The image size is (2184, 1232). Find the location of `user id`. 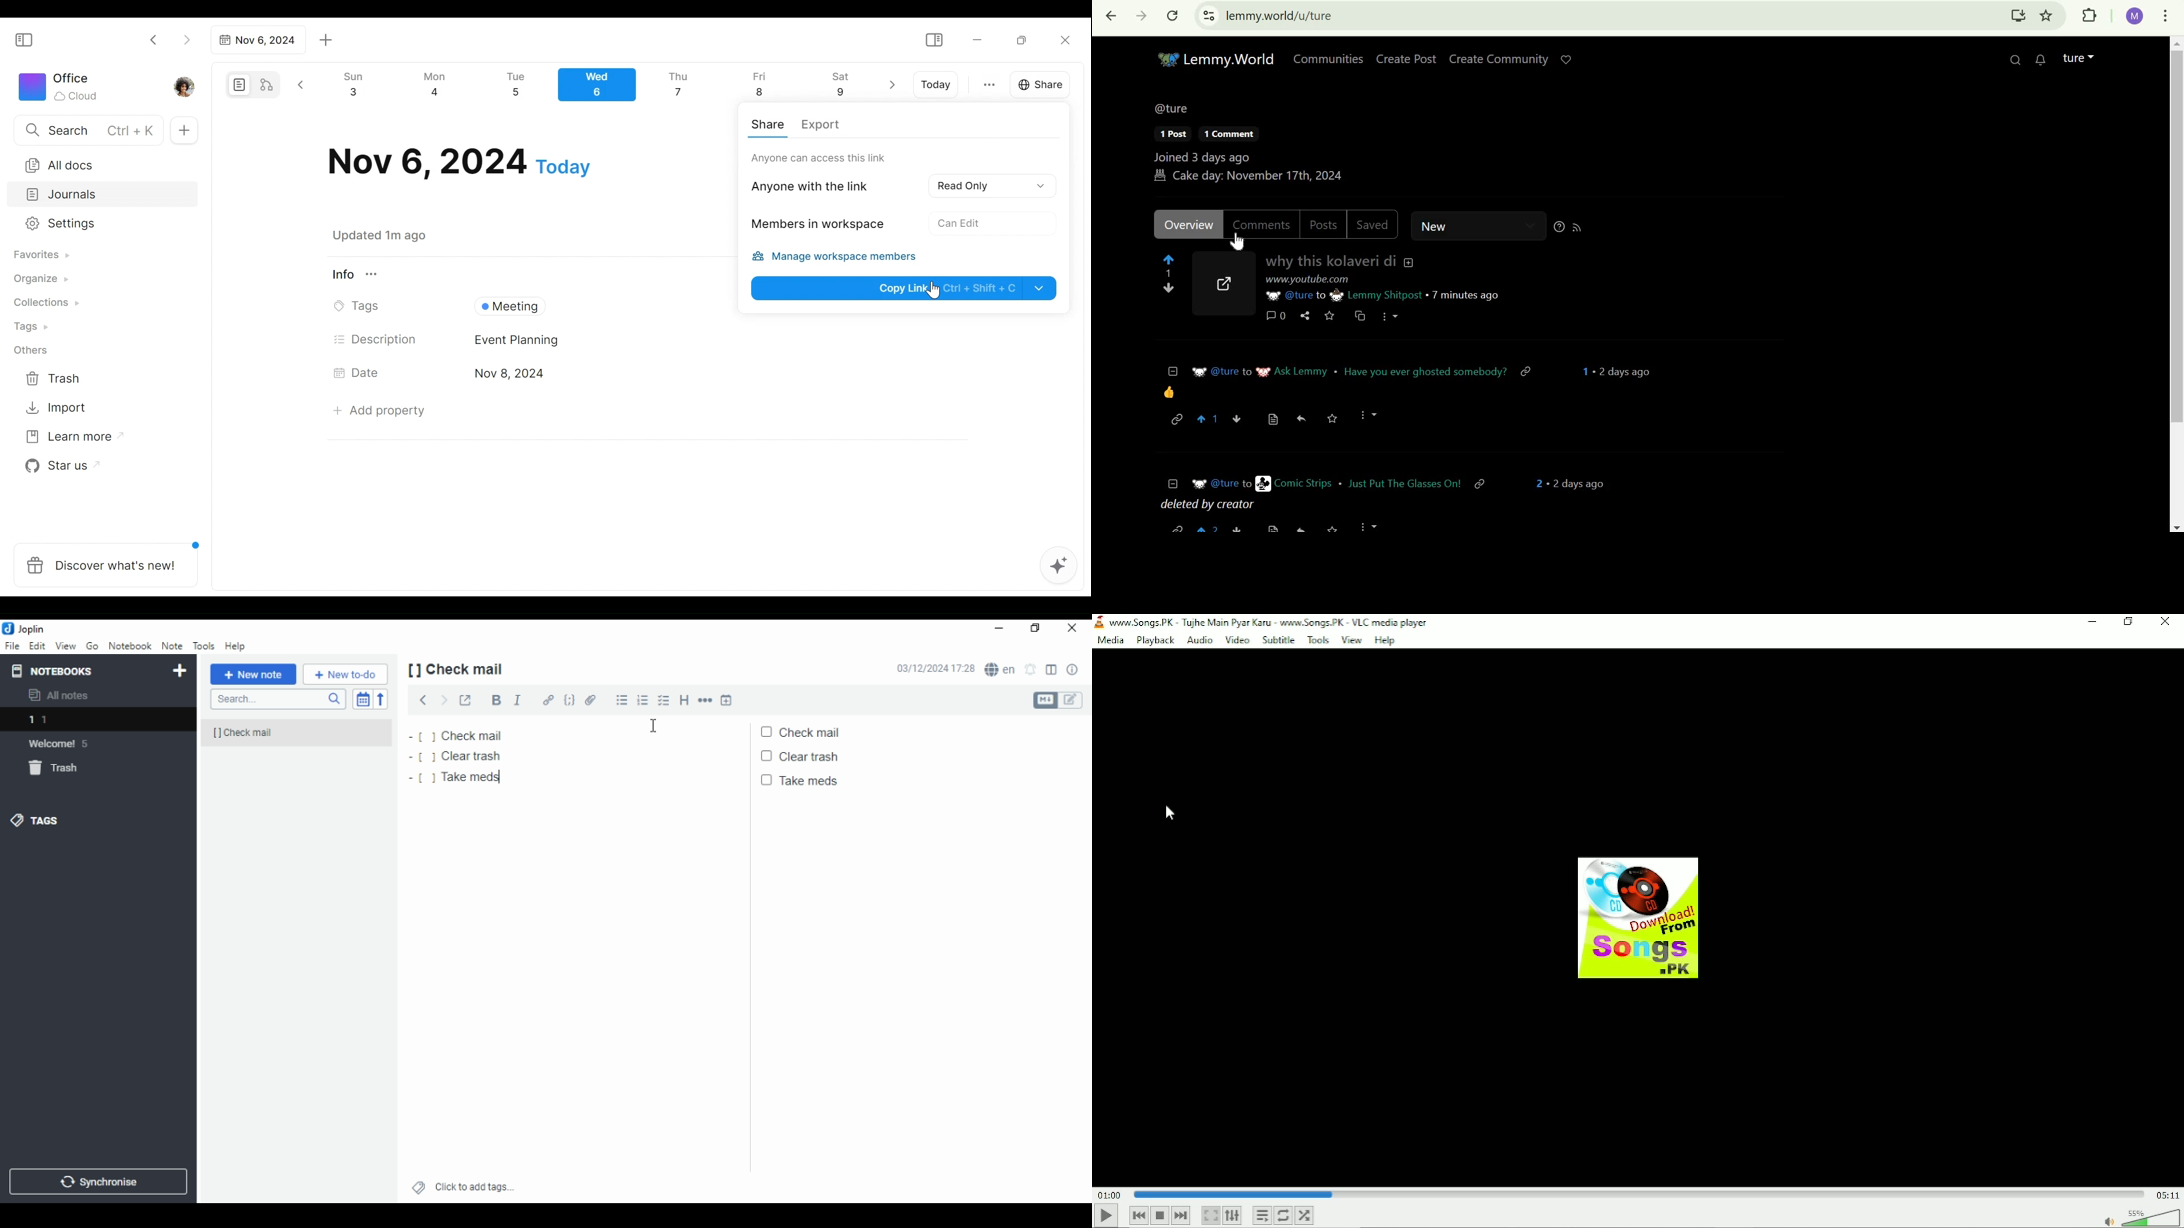

user id is located at coordinates (1221, 482).